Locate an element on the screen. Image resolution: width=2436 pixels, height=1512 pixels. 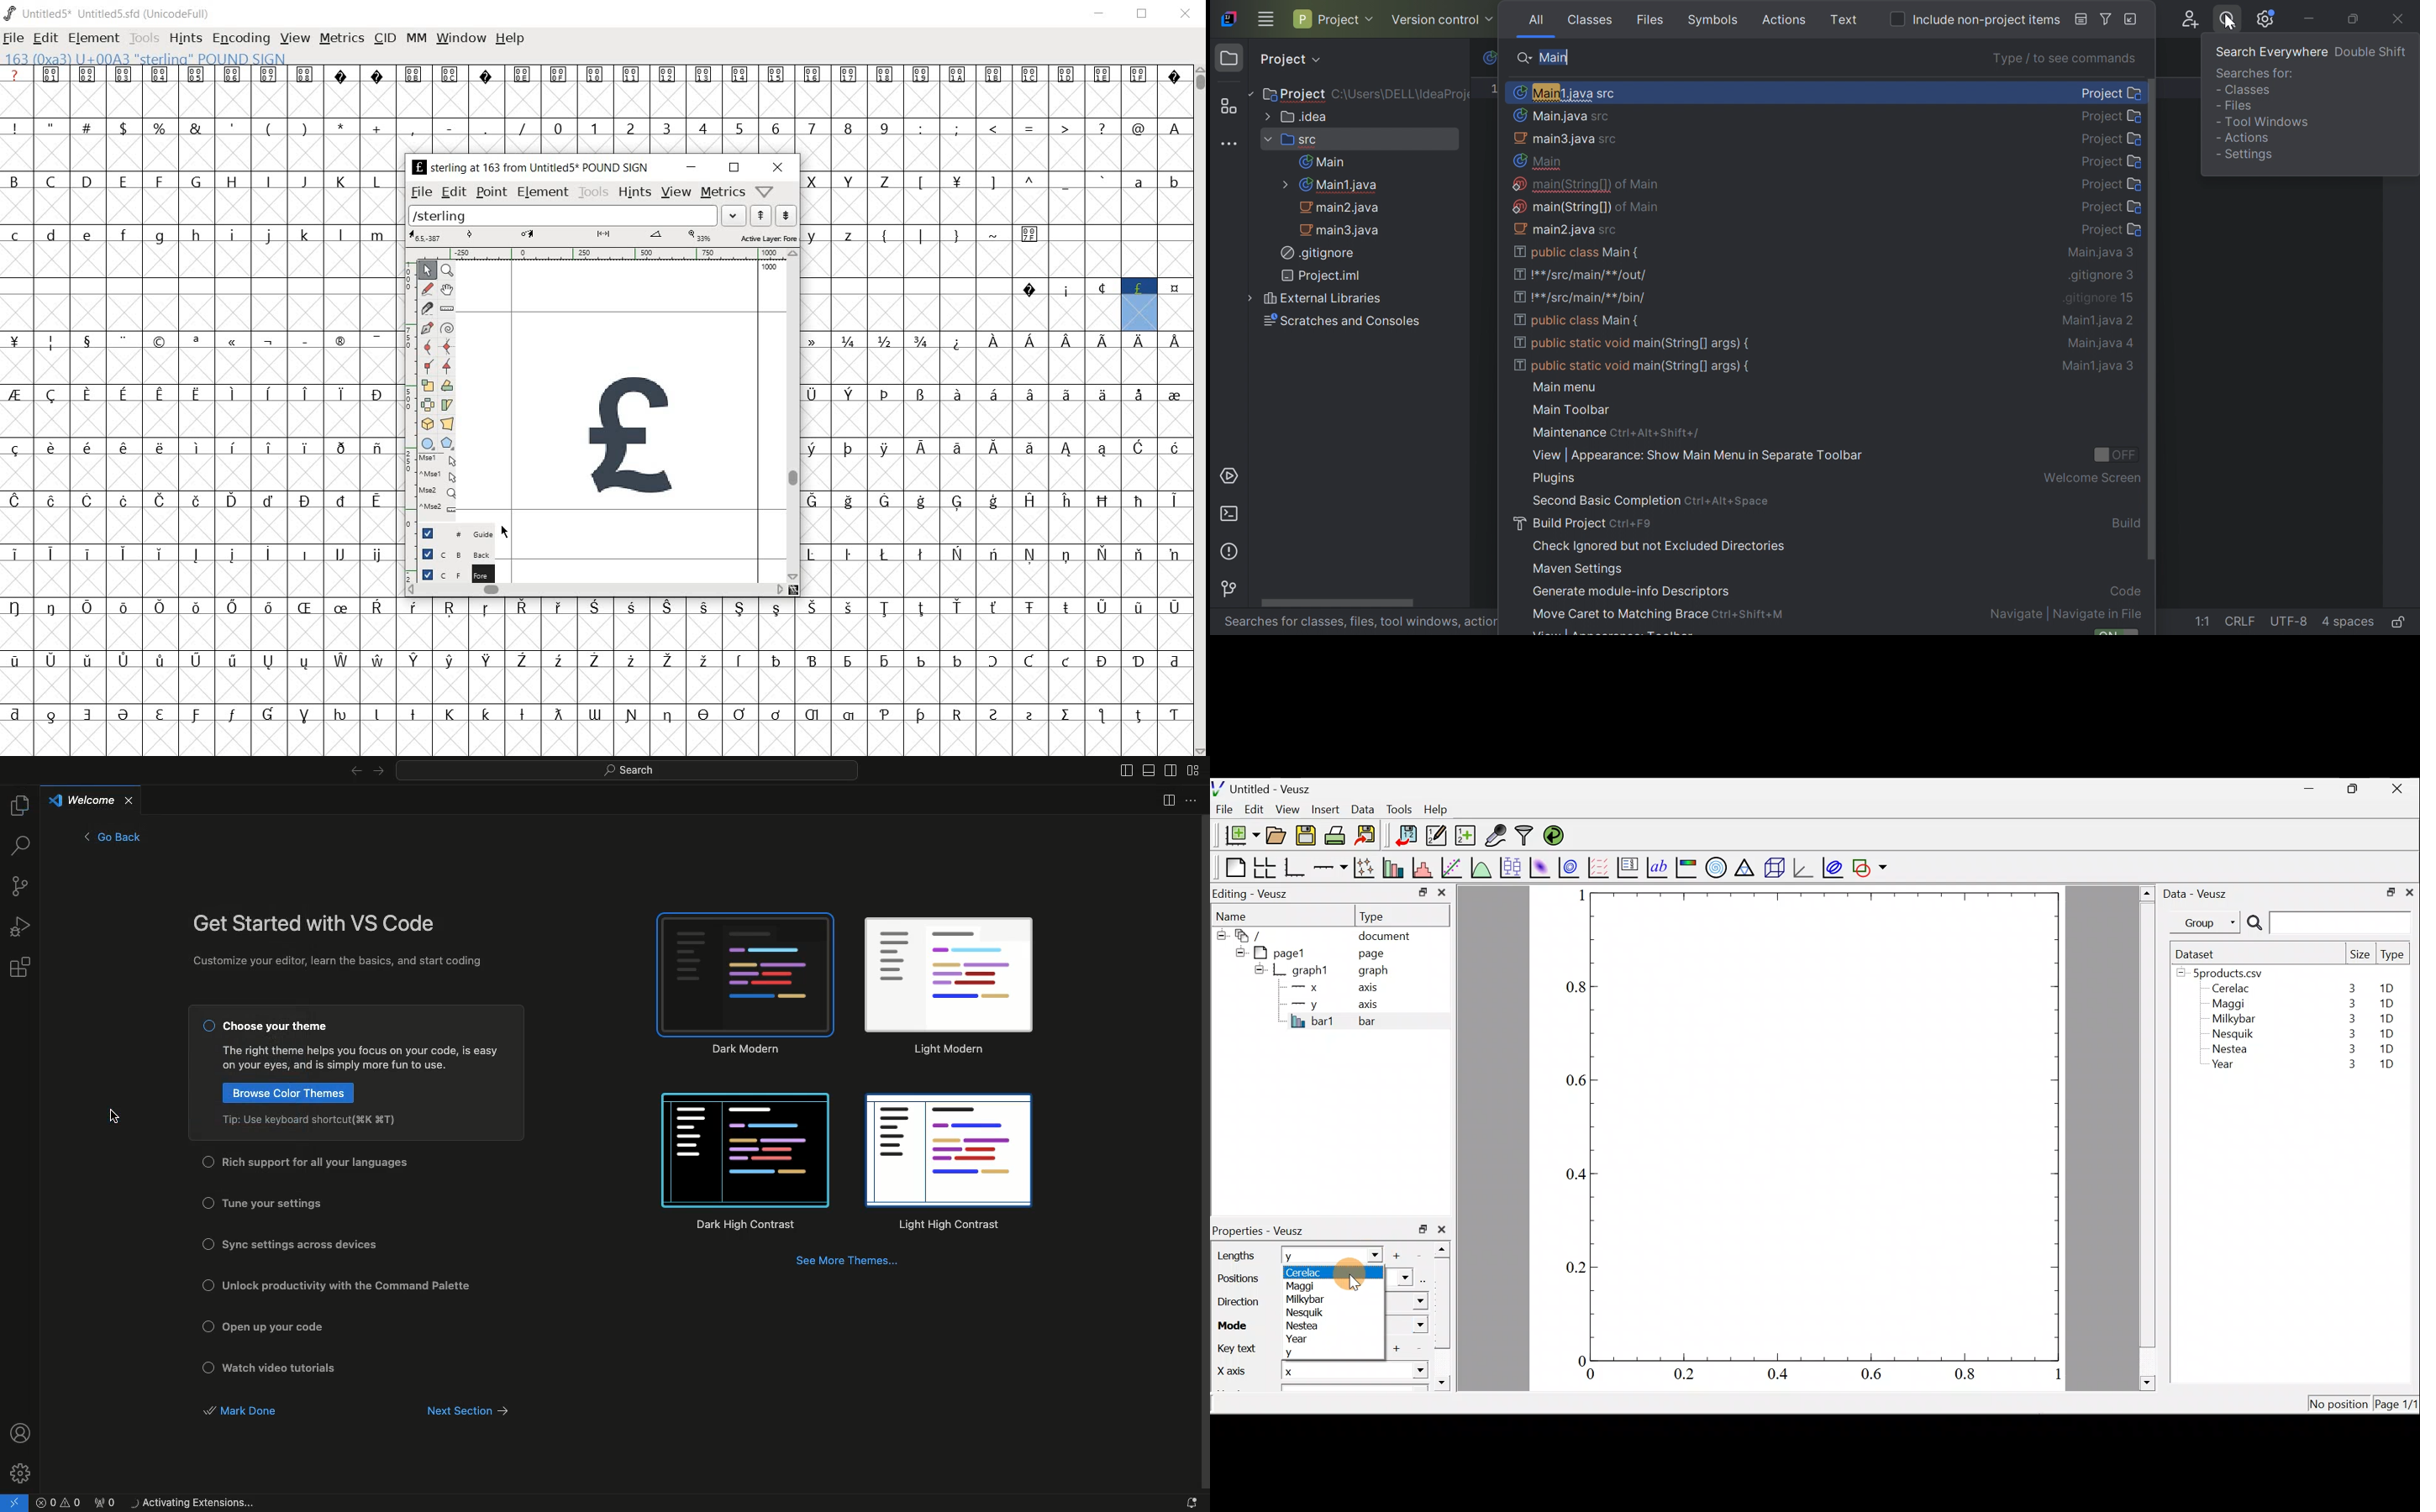
` is located at coordinates (1101, 181).